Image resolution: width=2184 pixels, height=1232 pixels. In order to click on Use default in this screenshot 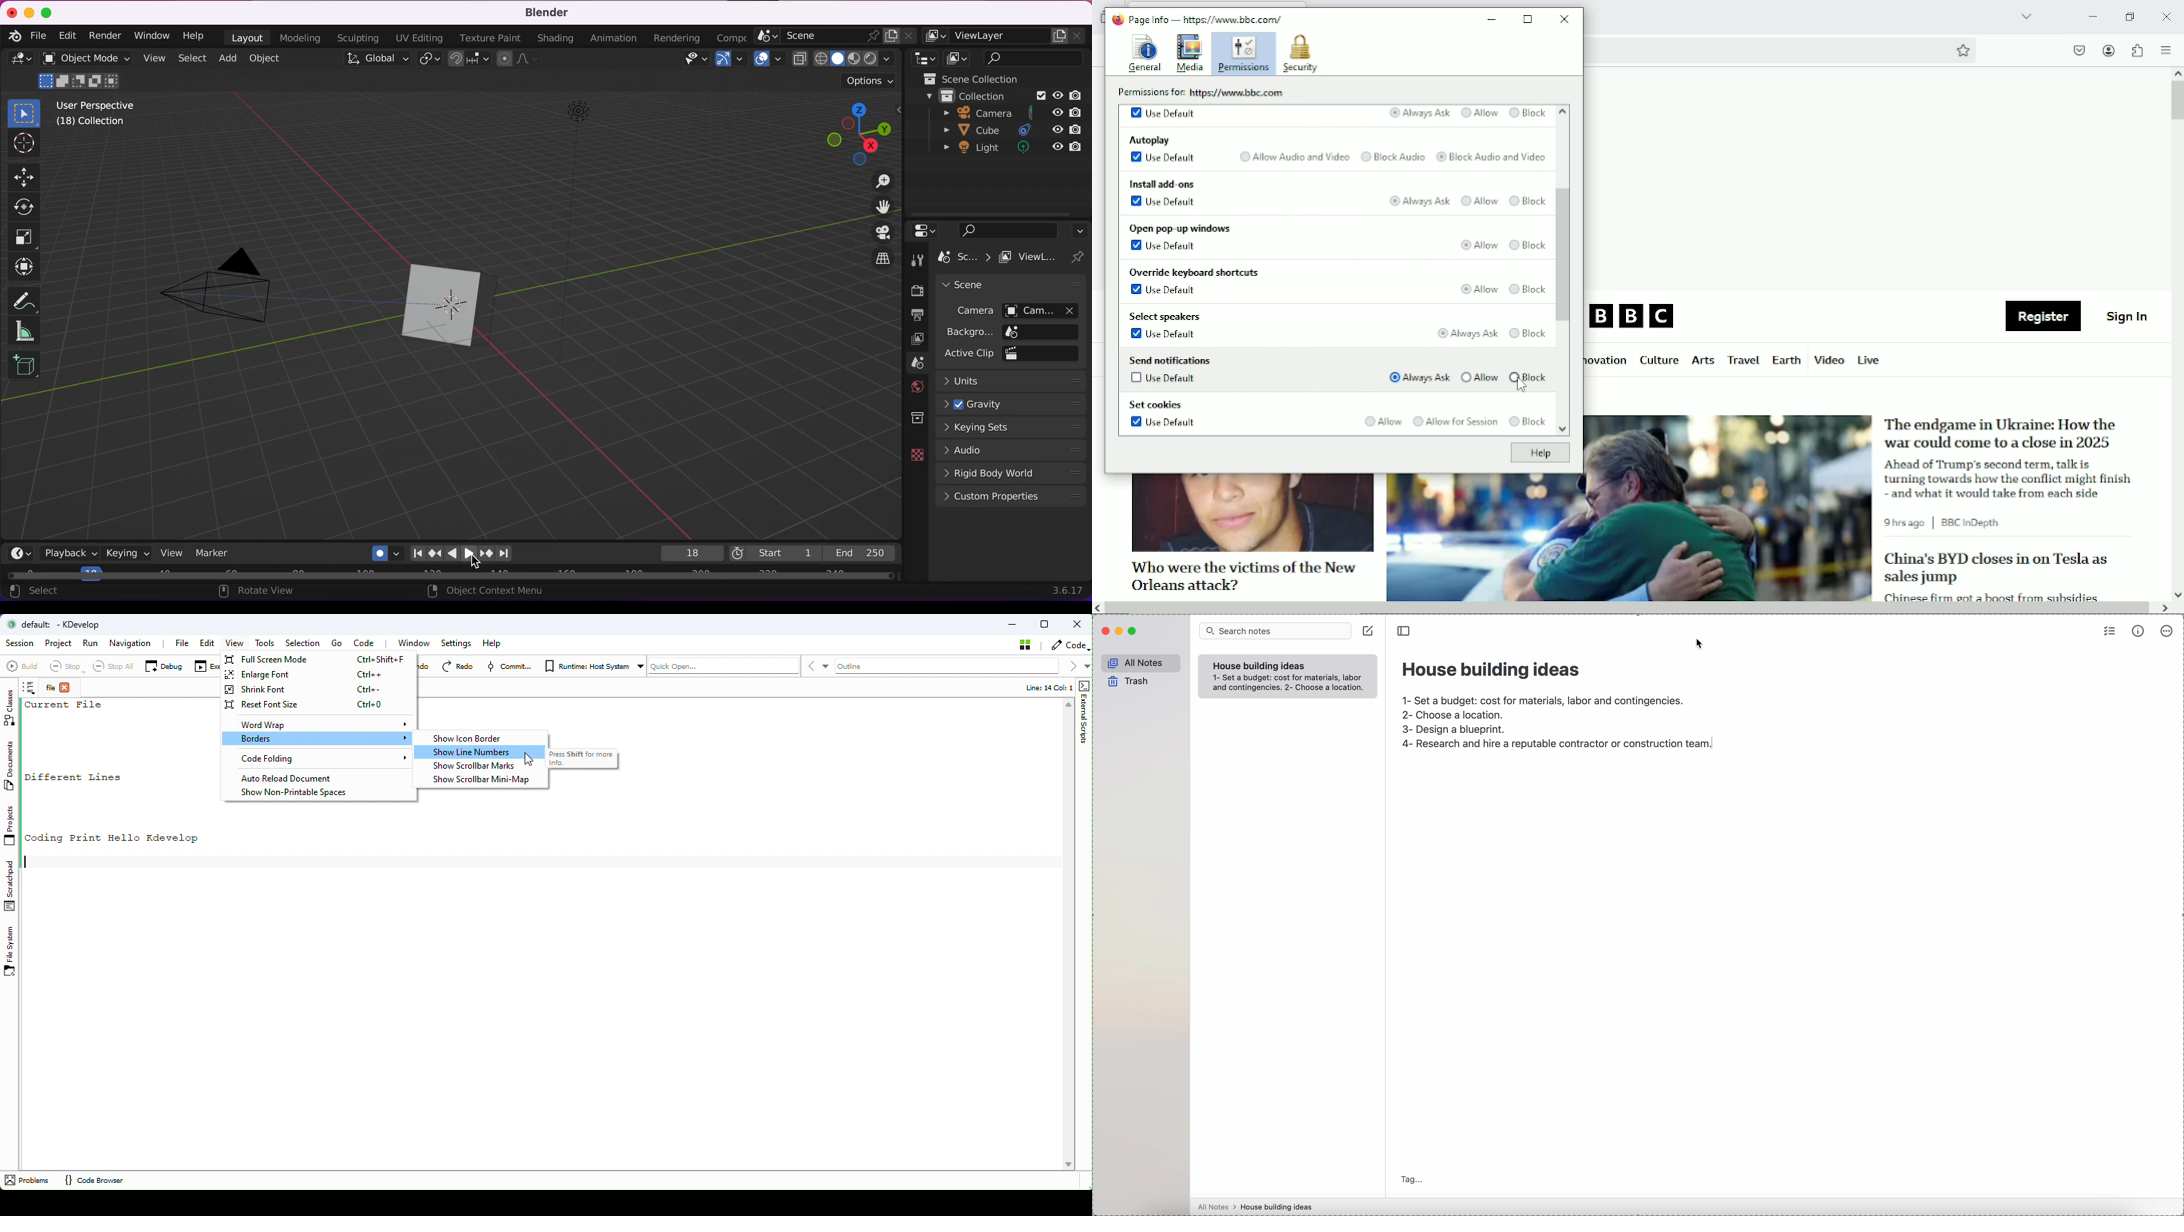, I will do `click(1165, 335)`.